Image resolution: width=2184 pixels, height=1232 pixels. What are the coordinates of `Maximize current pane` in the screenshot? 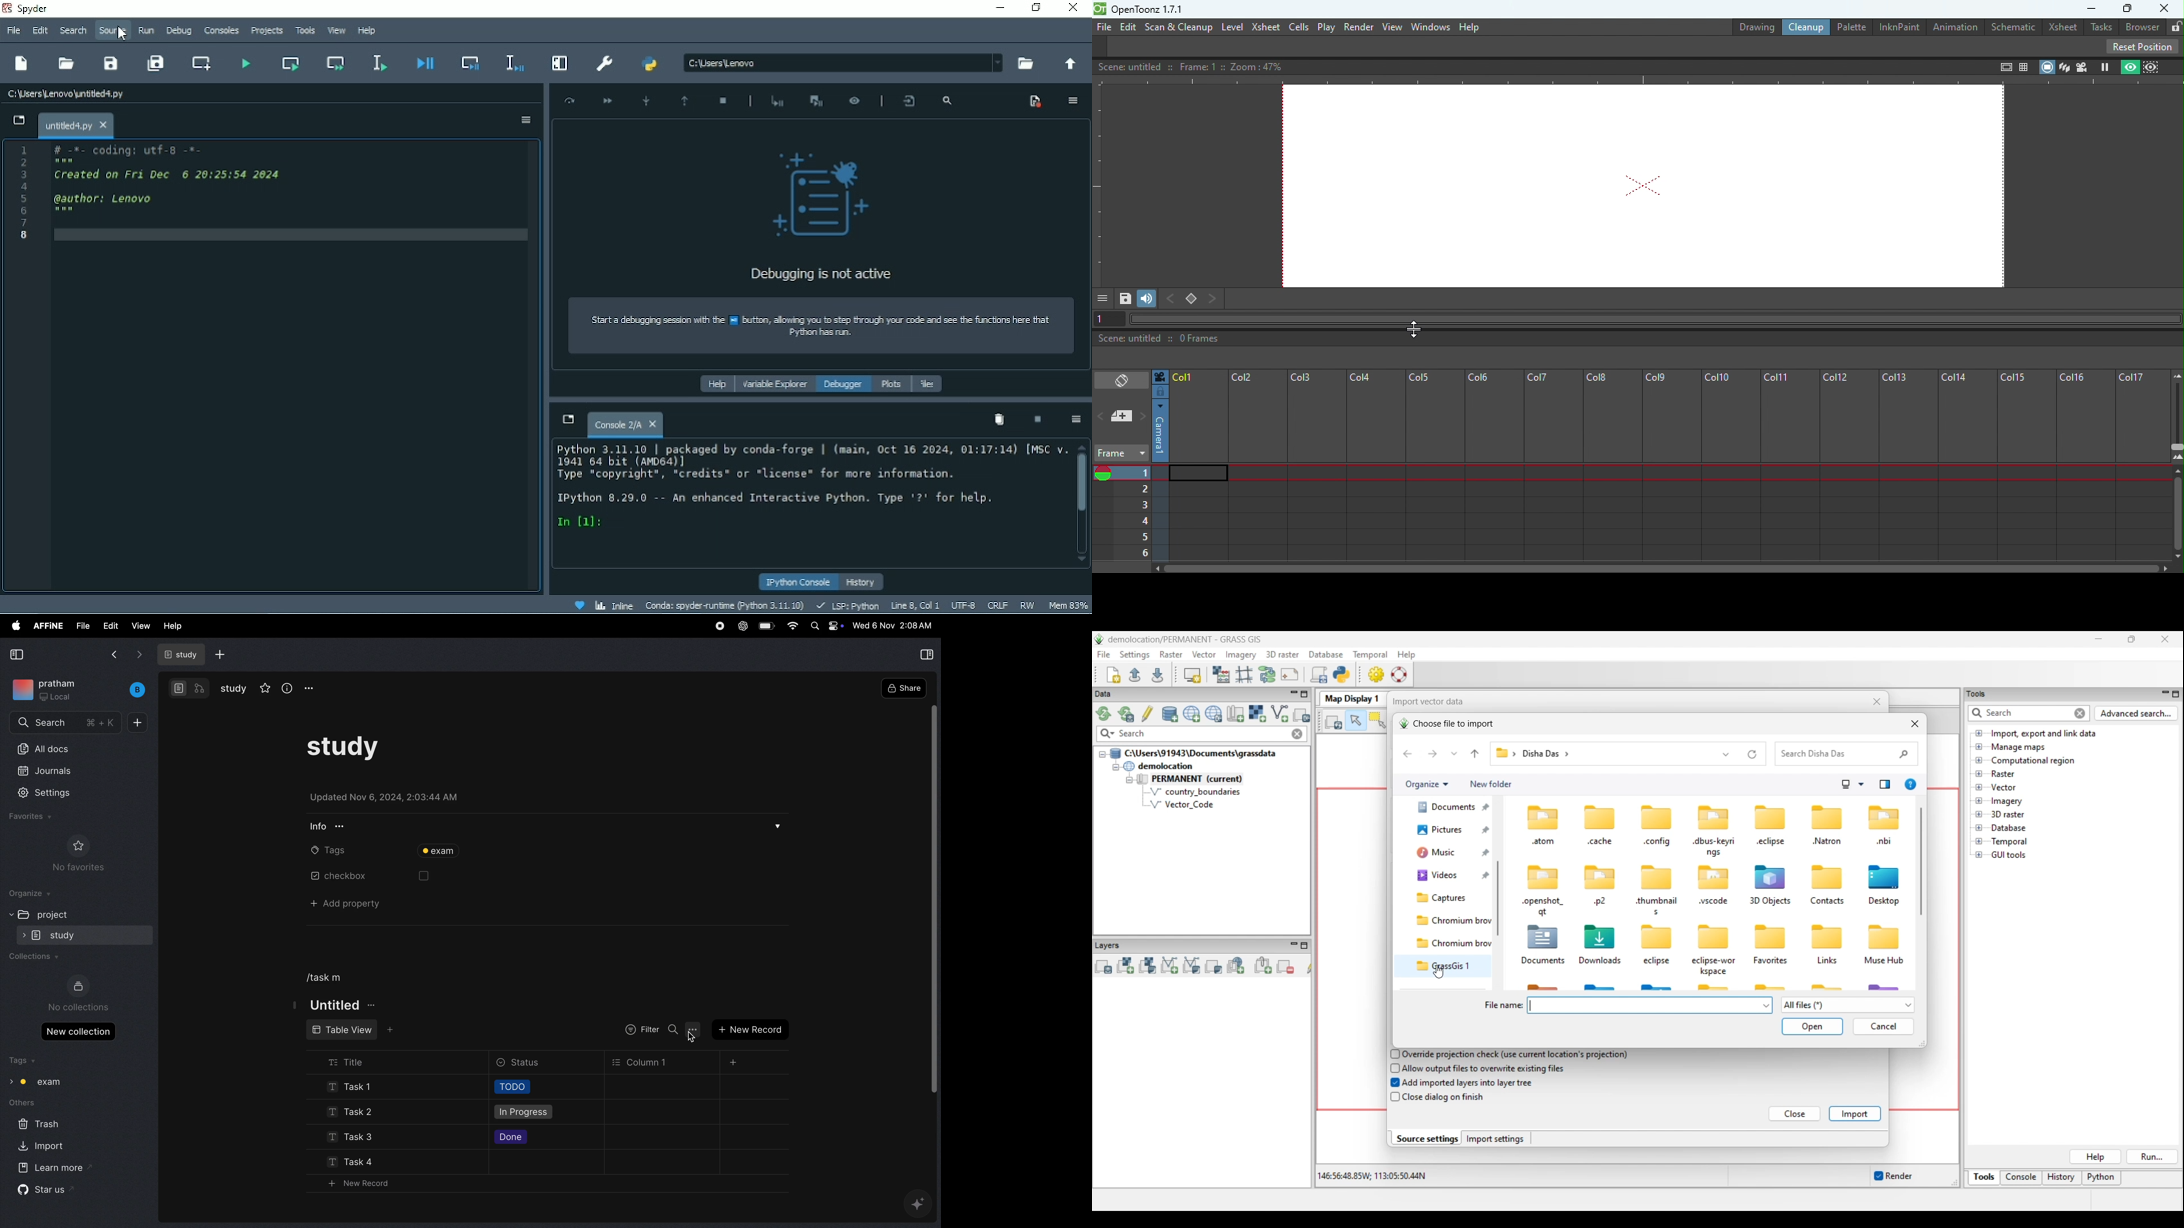 It's located at (560, 64).